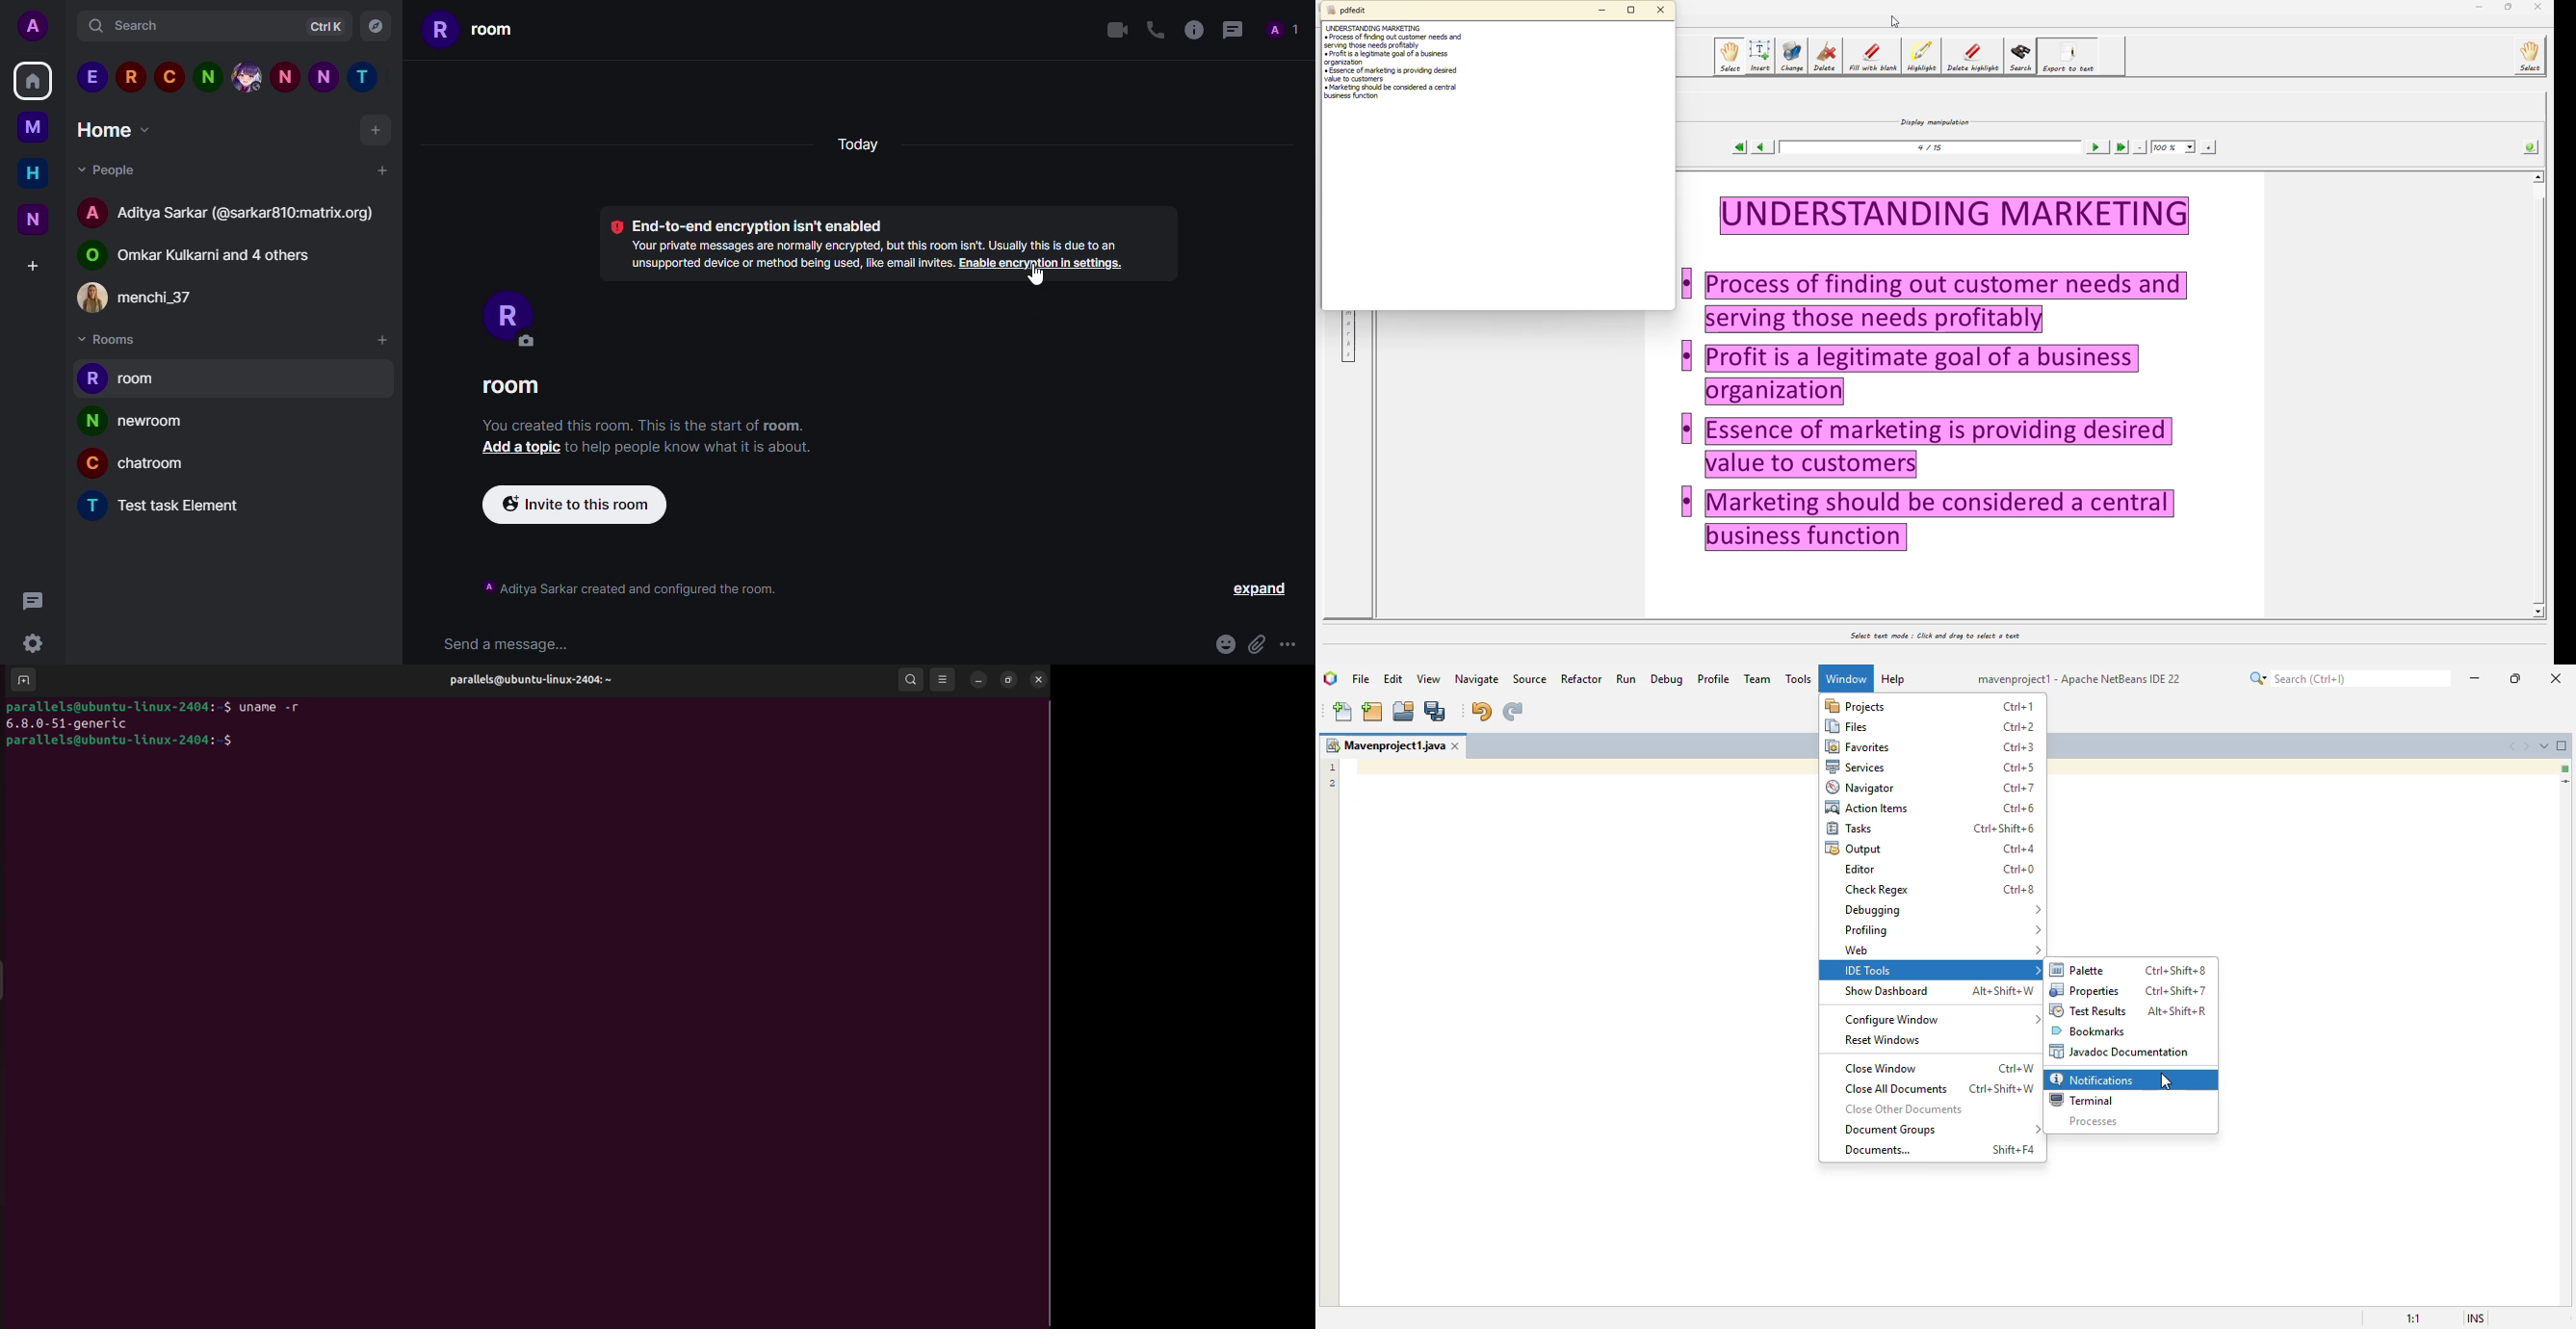 The image size is (2576, 1344). Describe the element at coordinates (1857, 746) in the screenshot. I see `favorites` at that location.